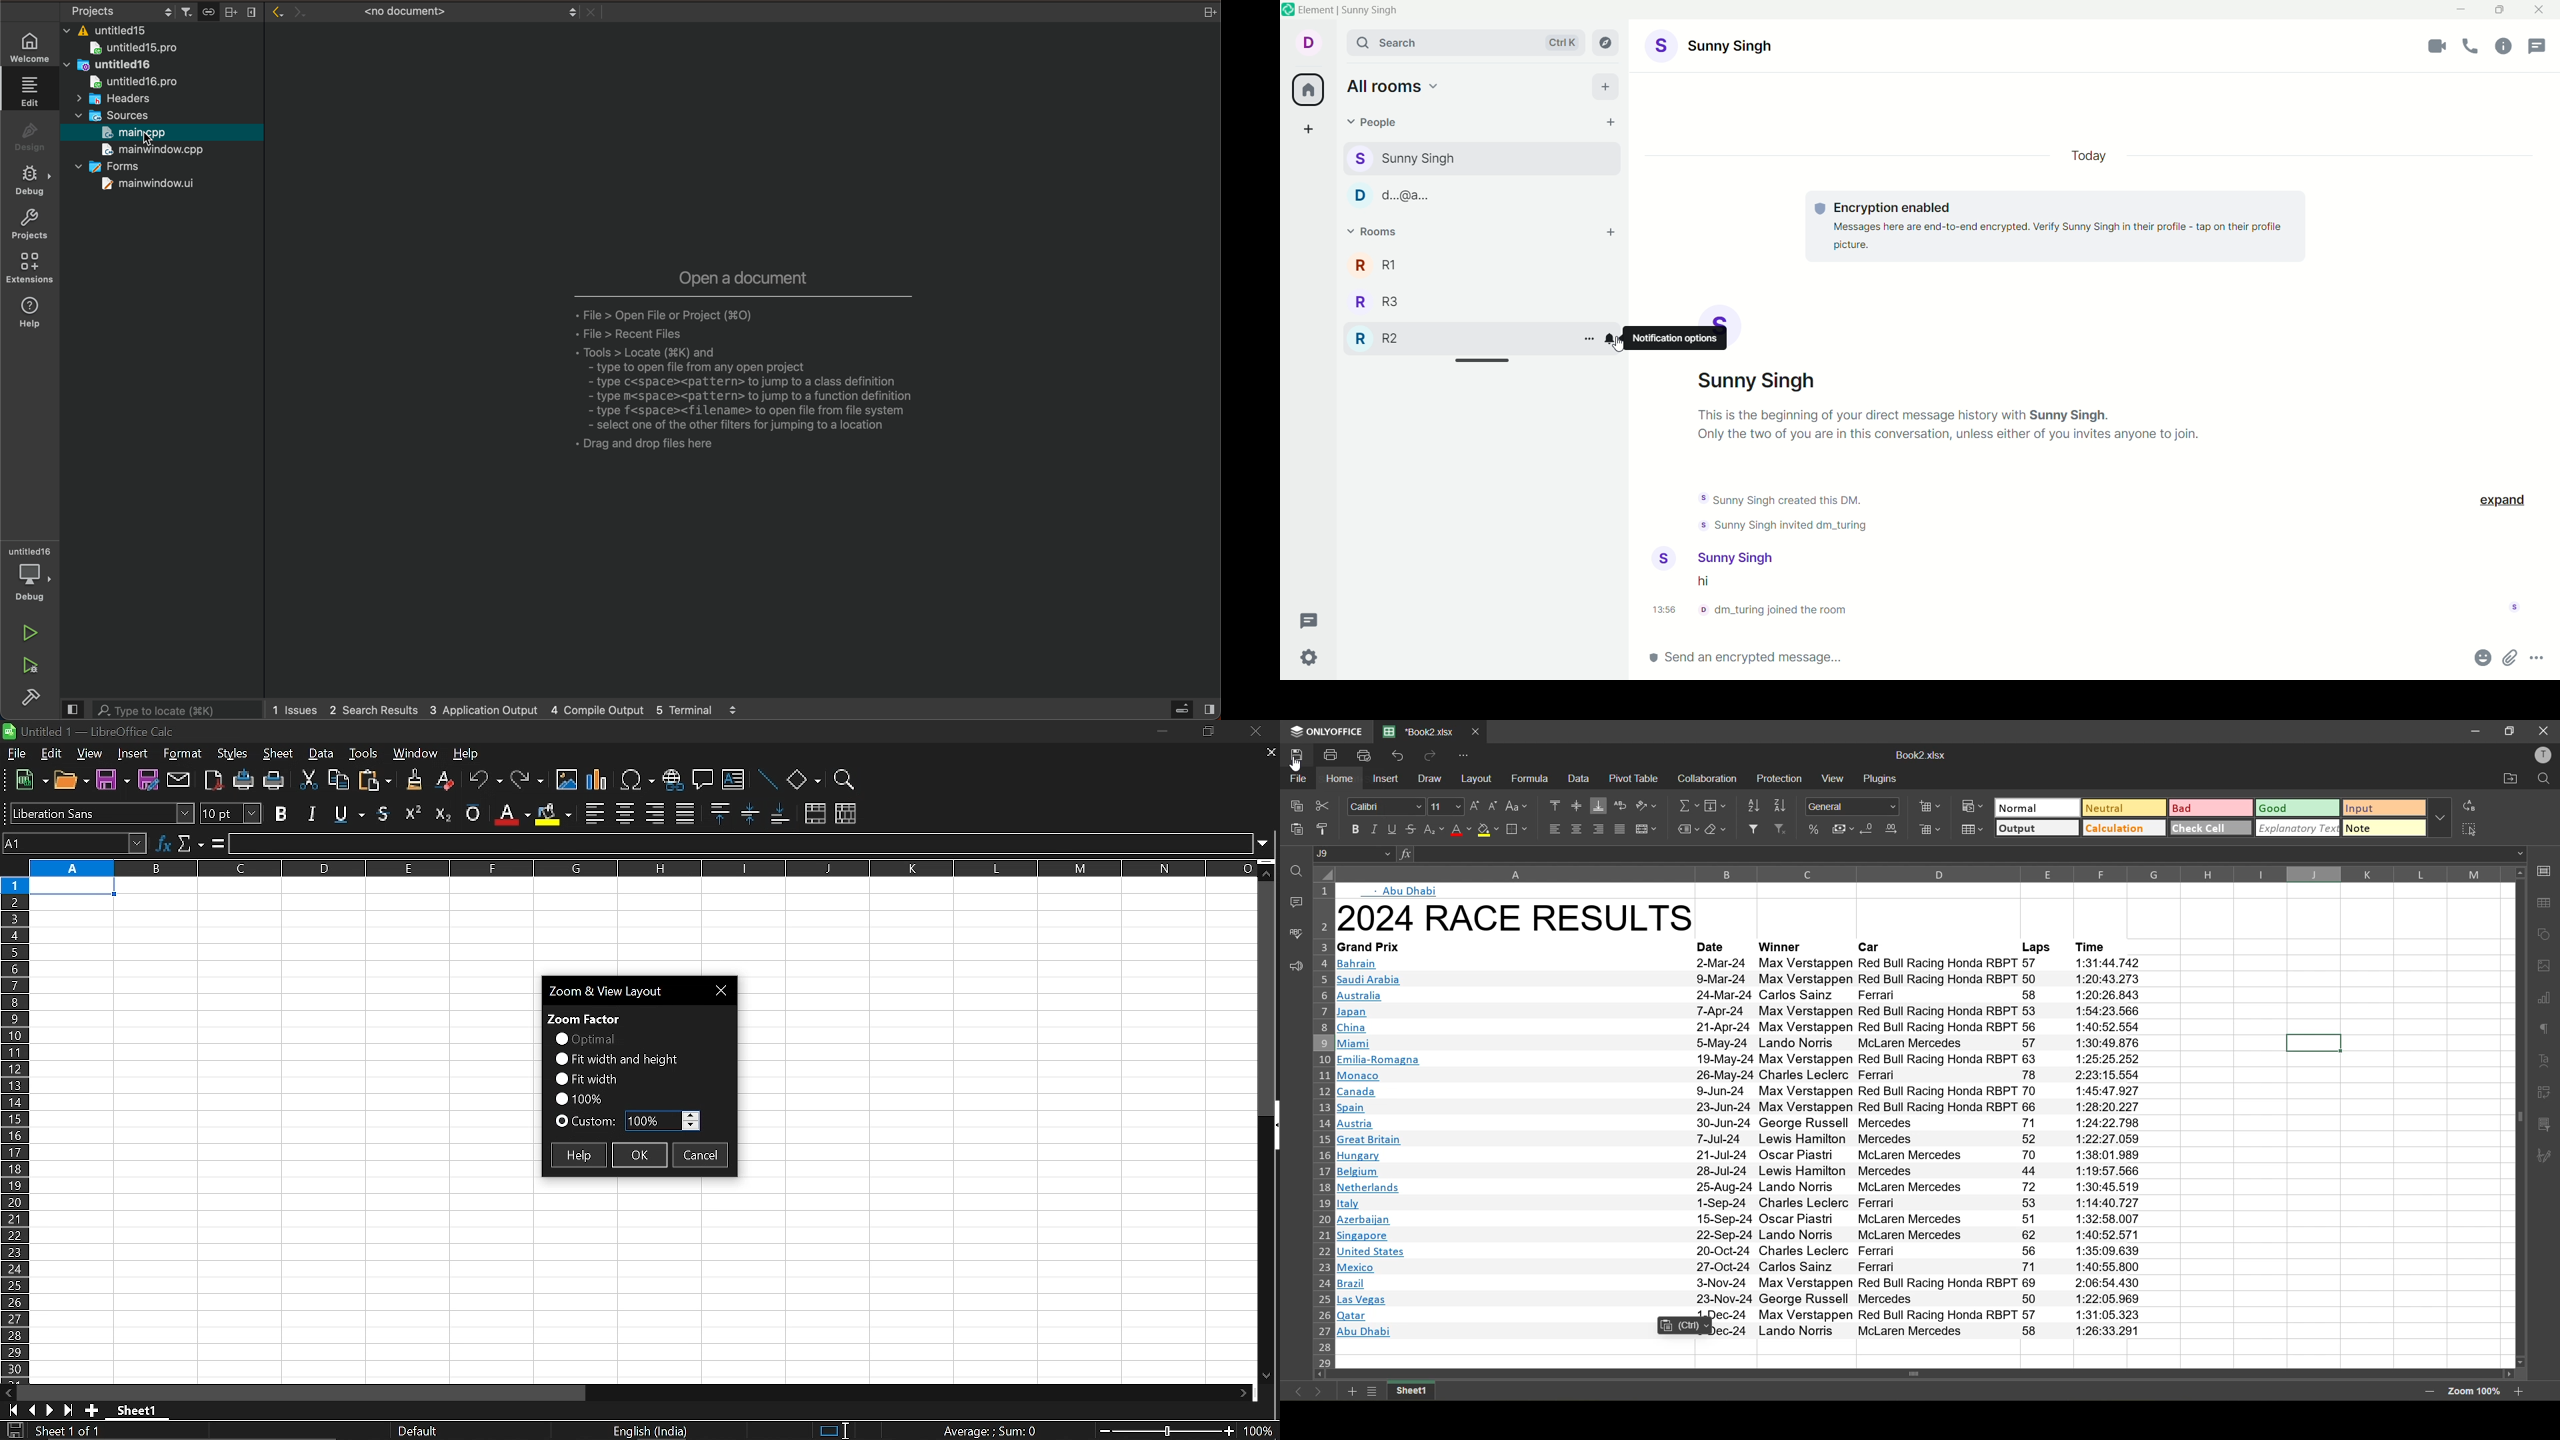  Describe the element at coordinates (97, 730) in the screenshot. I see `Current window` at that location.